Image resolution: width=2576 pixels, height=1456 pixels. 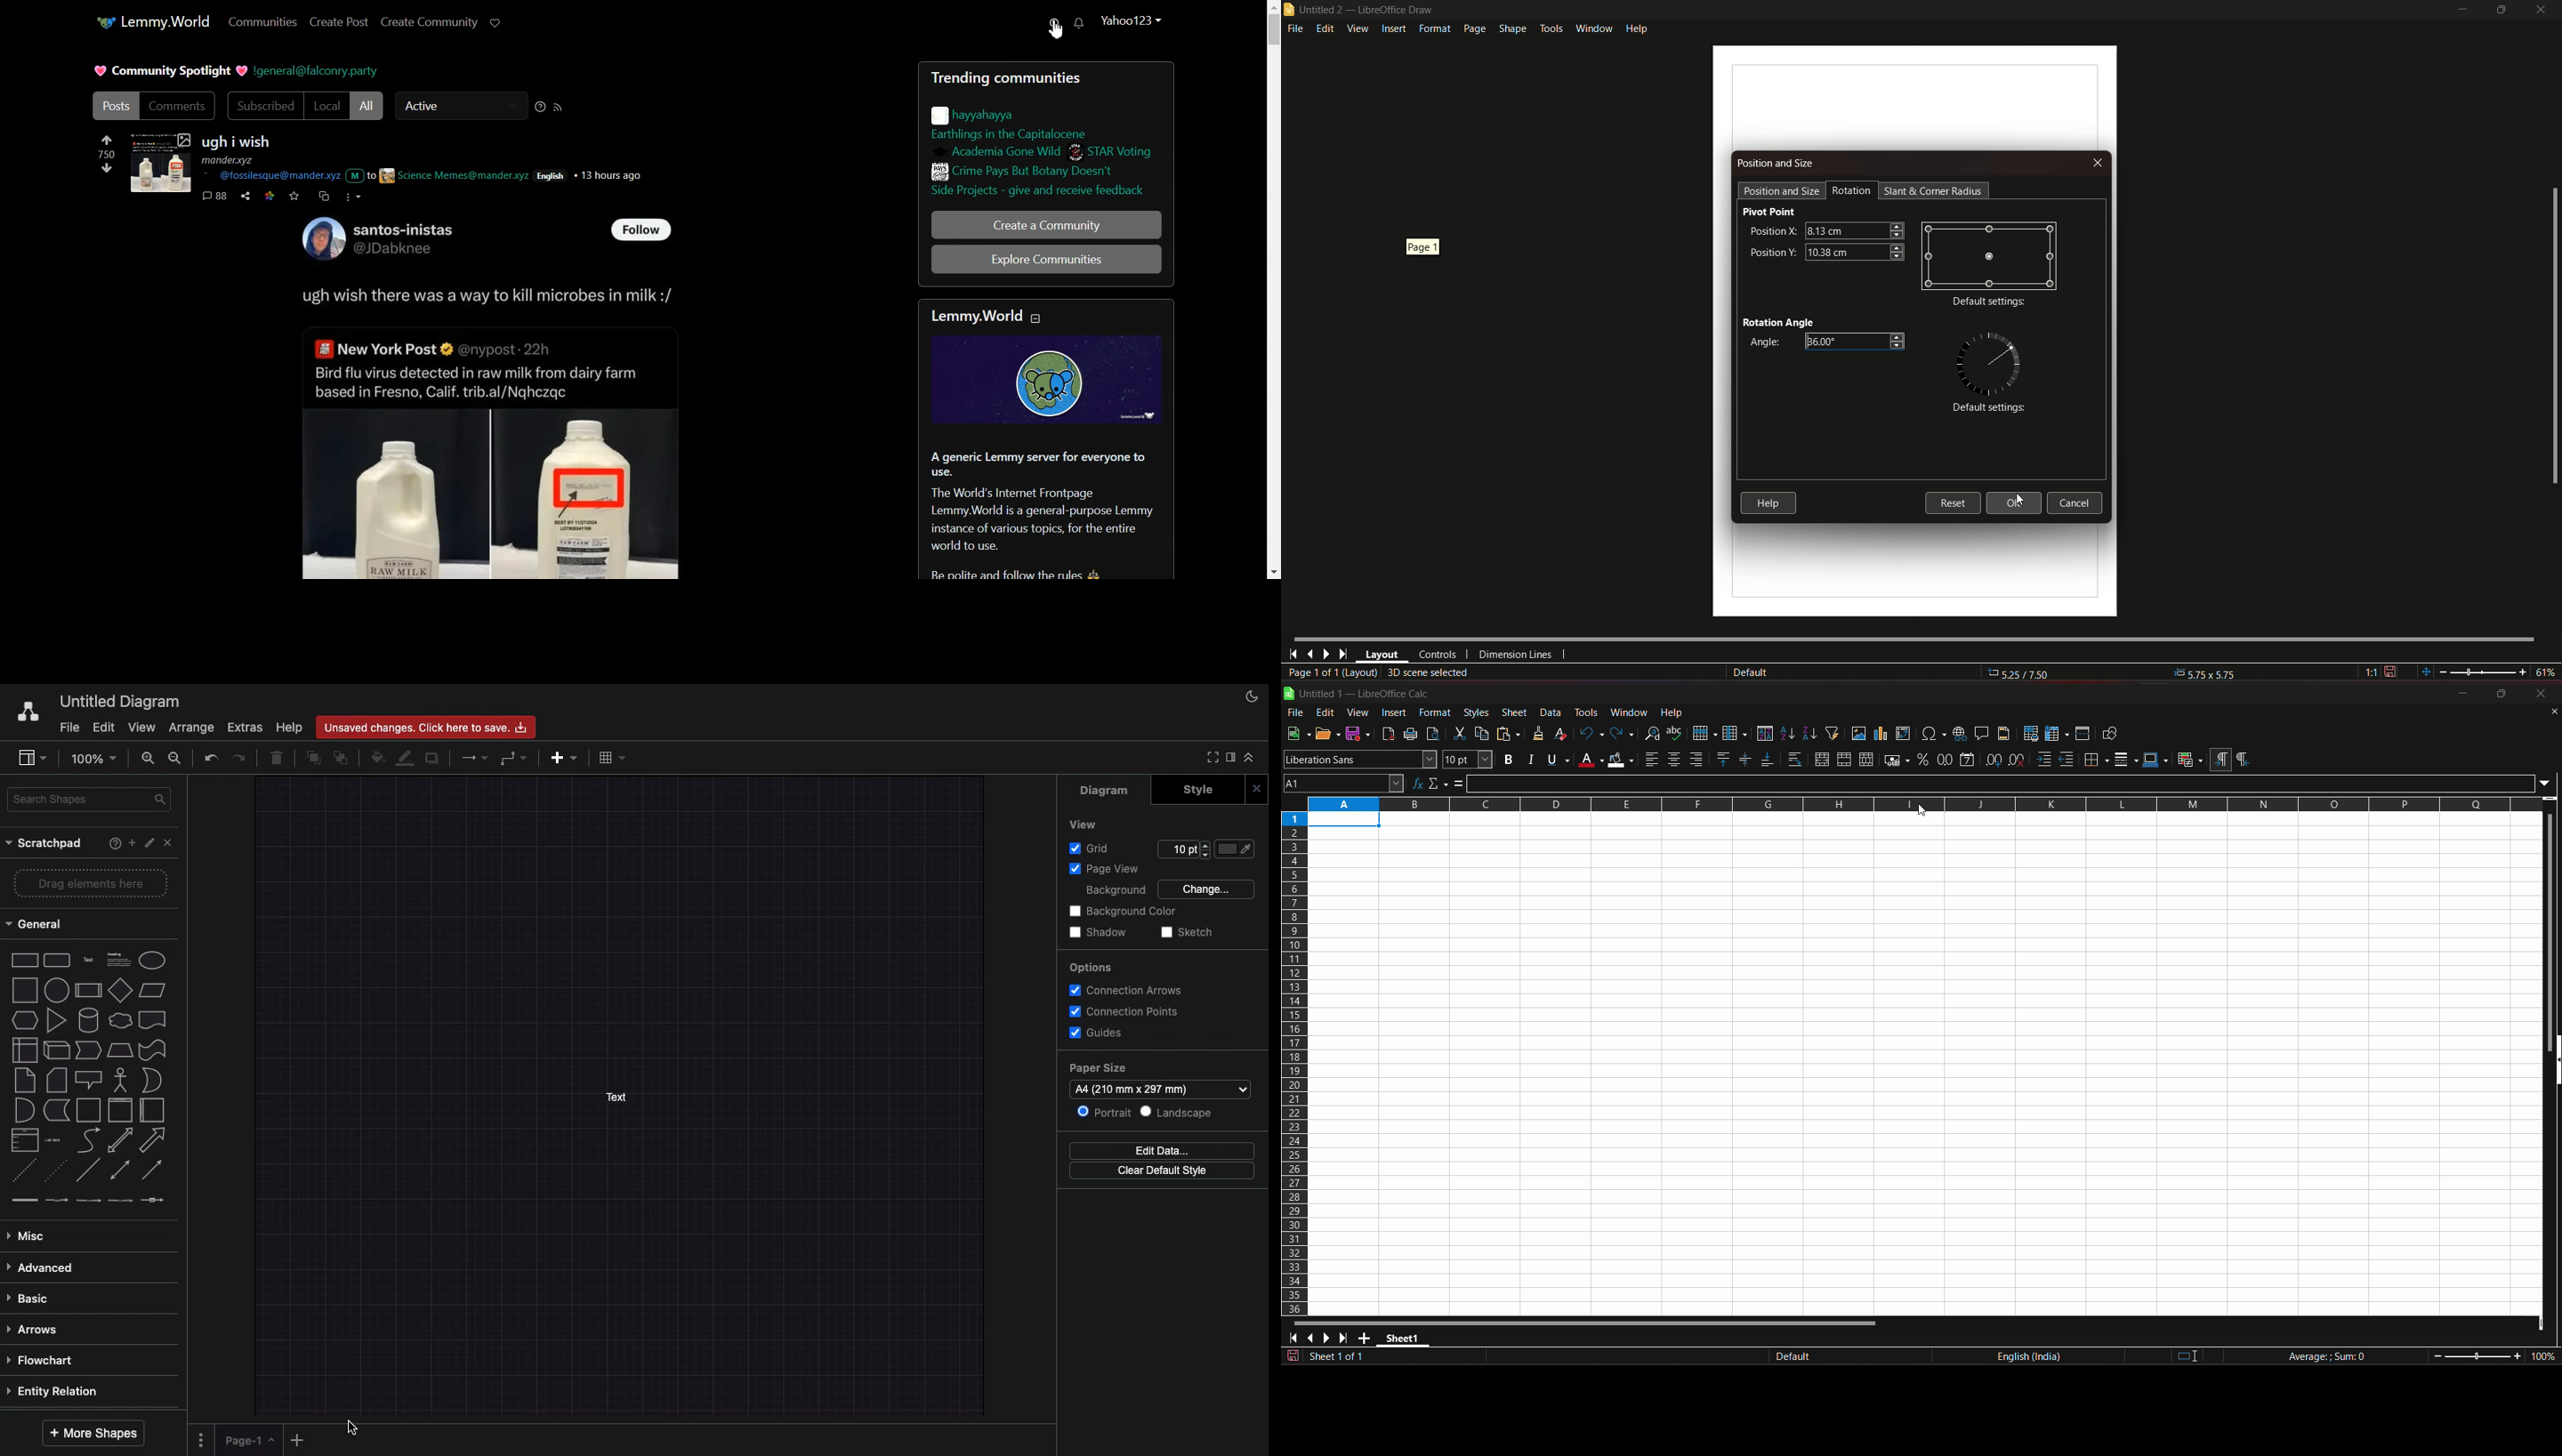 What do you see at coordinates (2206, 672) in the screenshot?
I see `5.75x5.75` at bounding box center [2206, 672].